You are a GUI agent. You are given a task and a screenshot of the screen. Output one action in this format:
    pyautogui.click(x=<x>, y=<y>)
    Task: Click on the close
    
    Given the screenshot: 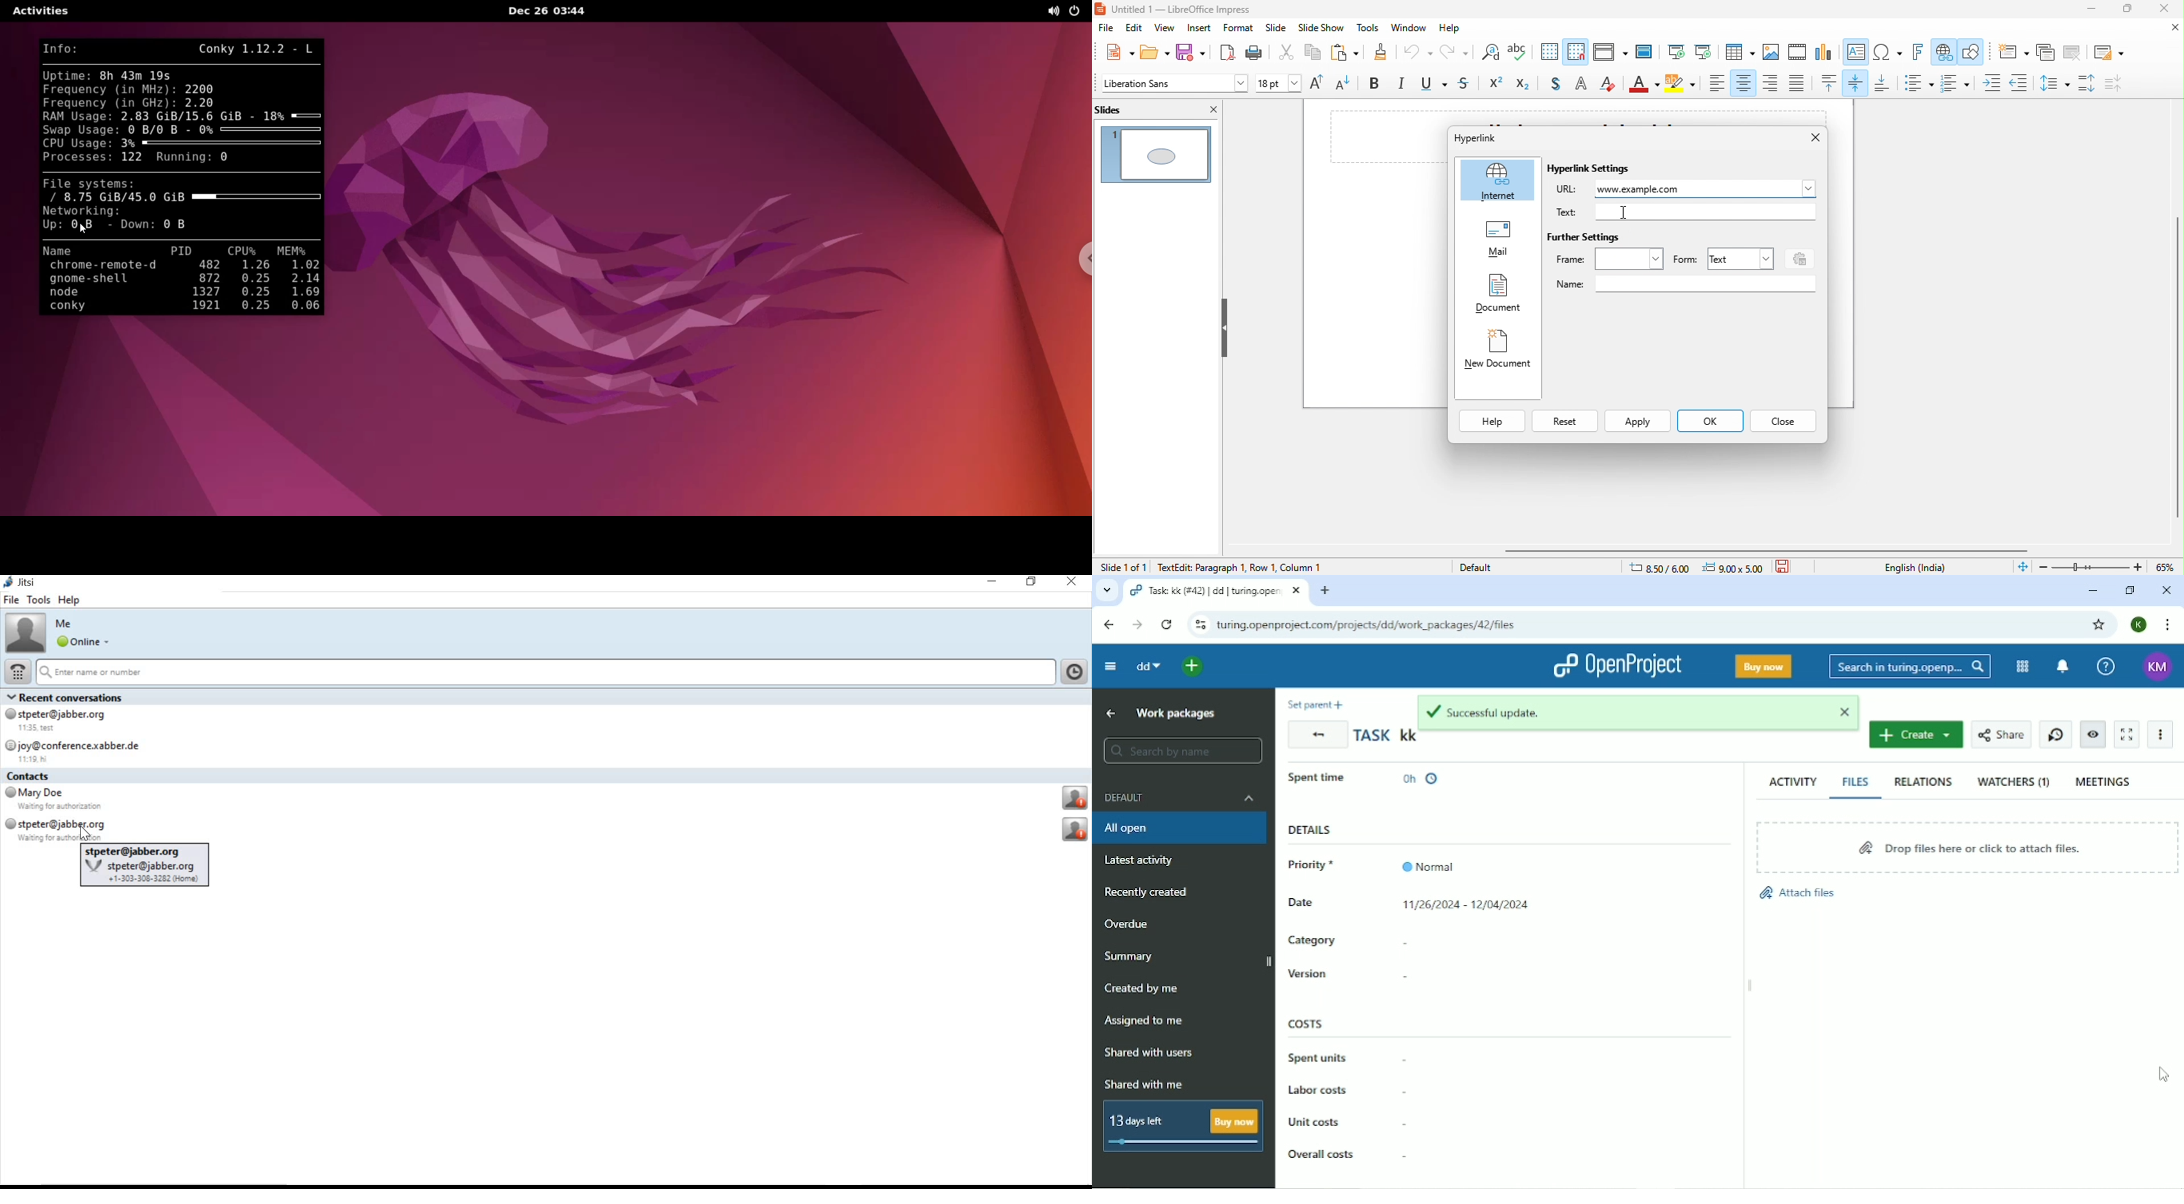 What is the action you would take?
    pyautogui.click(x=2170, y=28)
    